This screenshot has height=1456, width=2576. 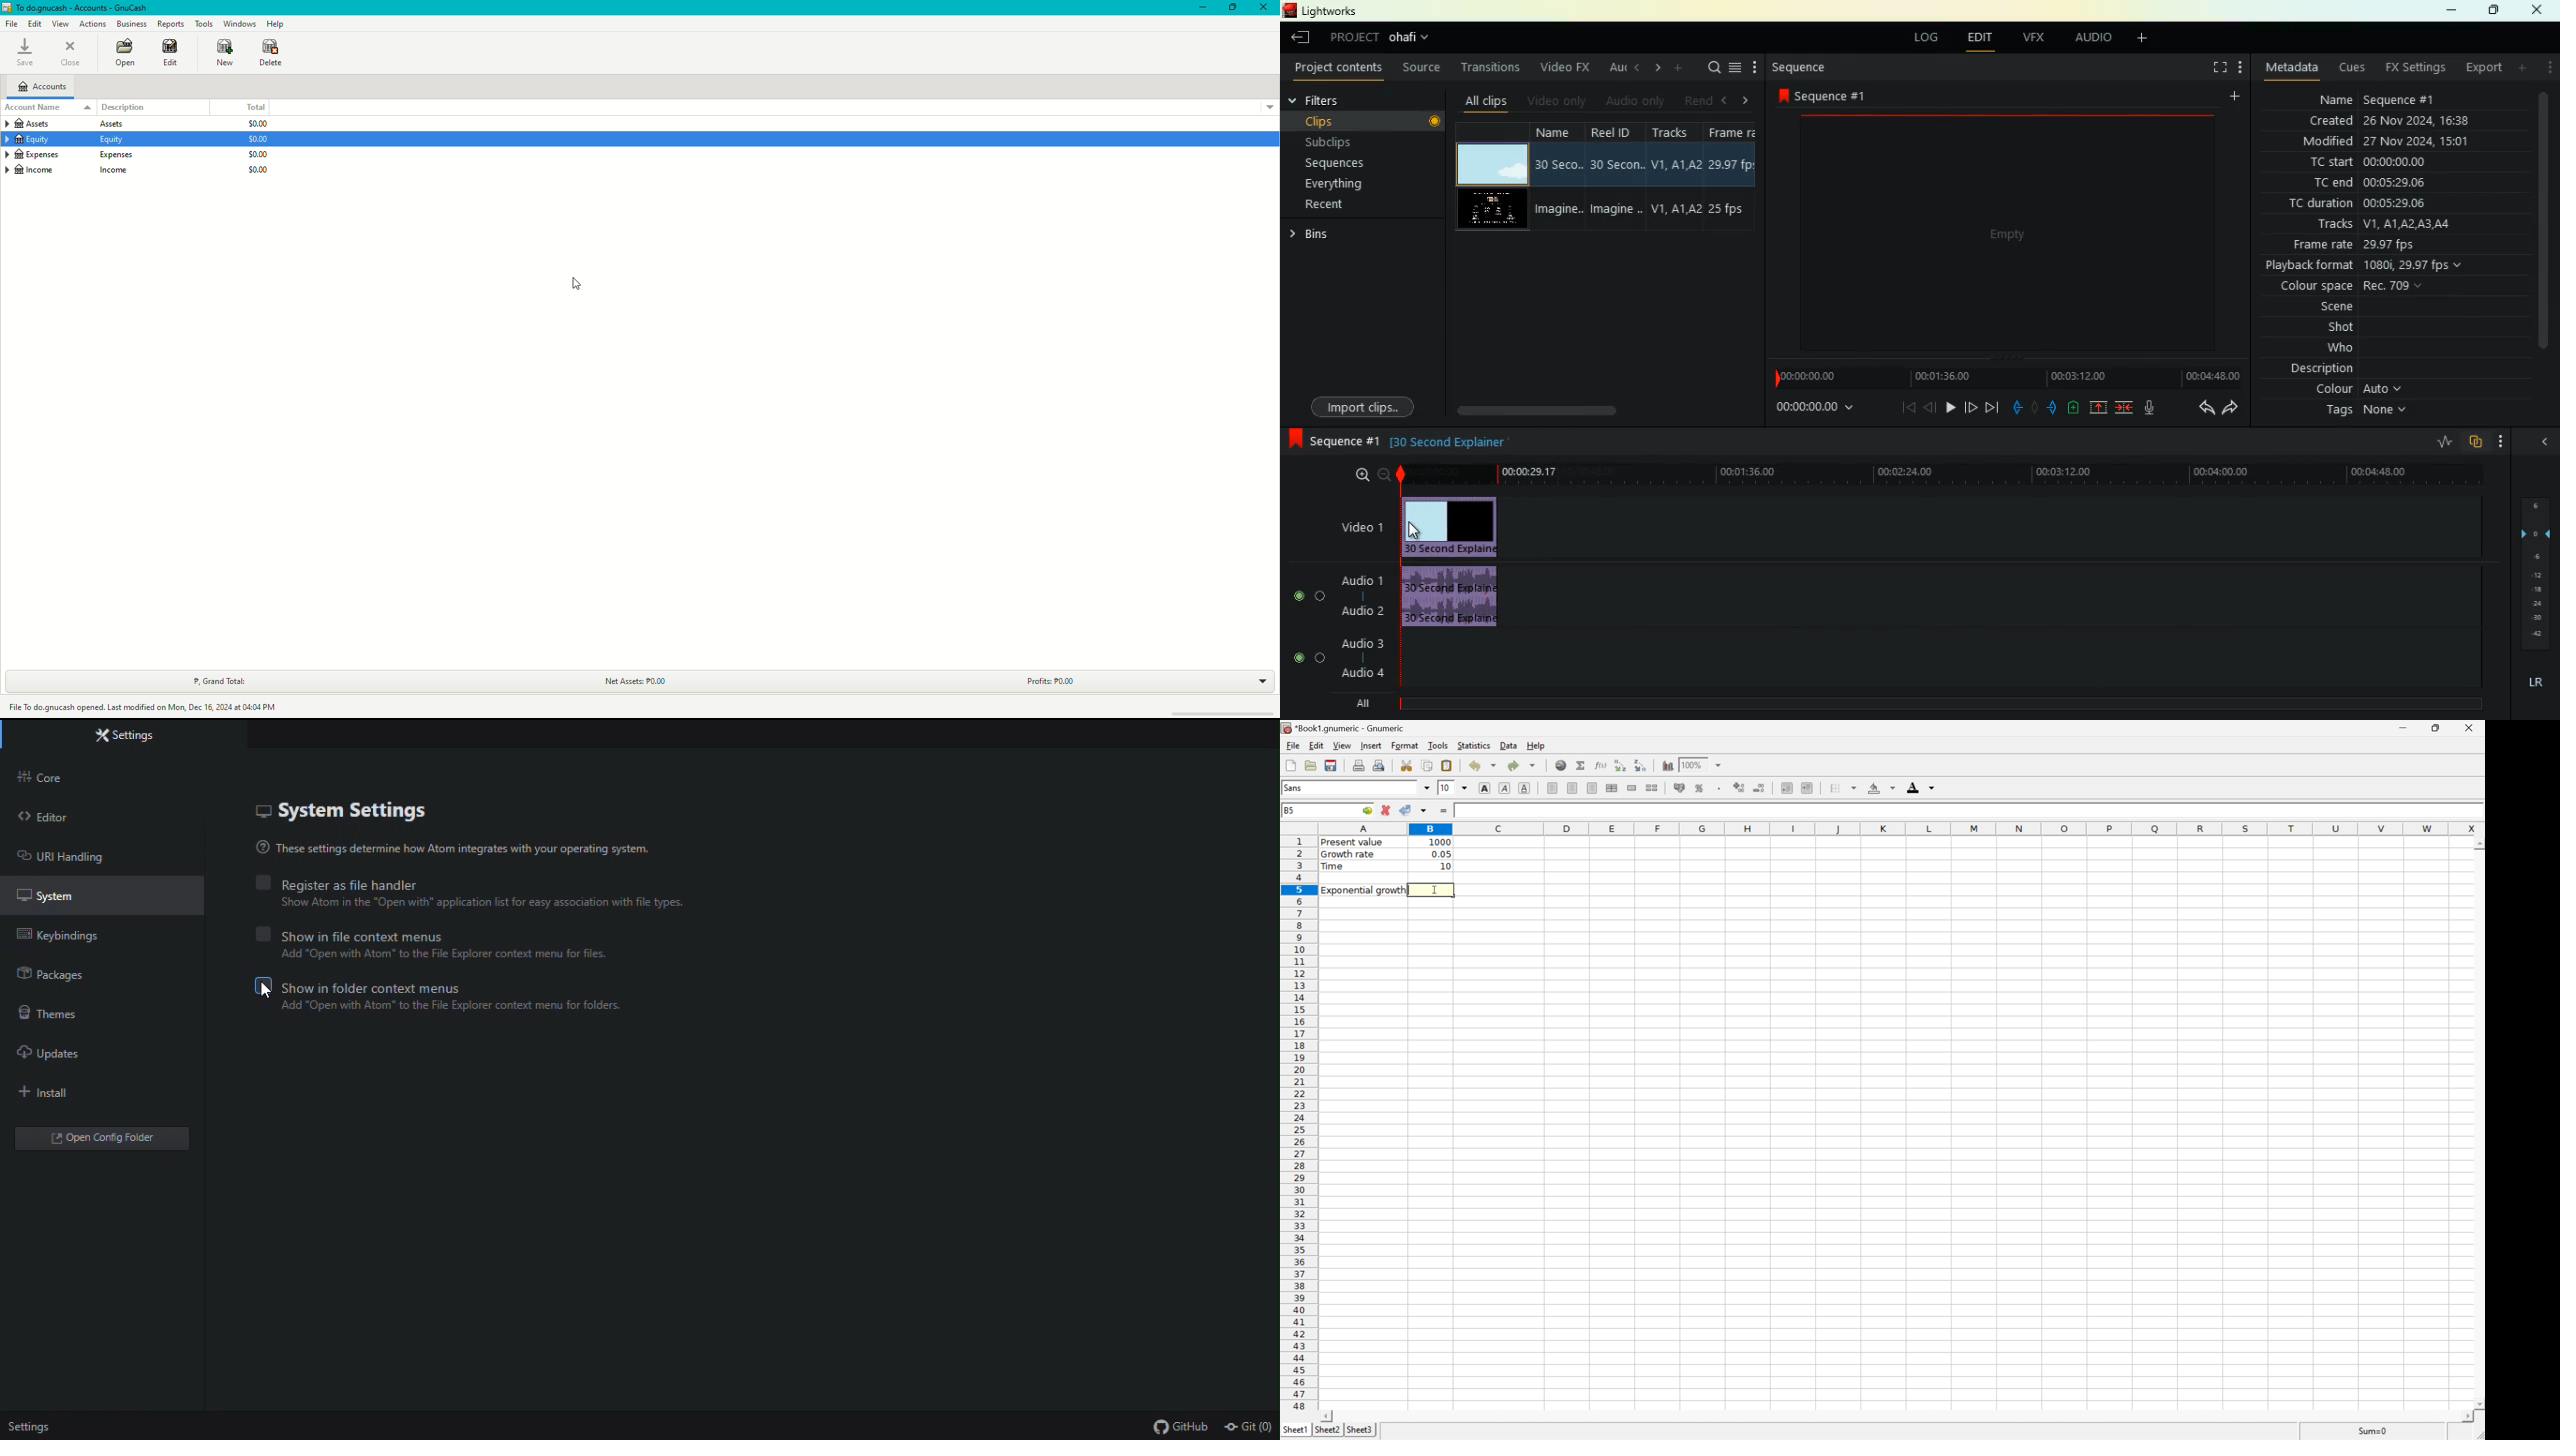 I want to click on Sheet2, so click(x=1329, y=1429).